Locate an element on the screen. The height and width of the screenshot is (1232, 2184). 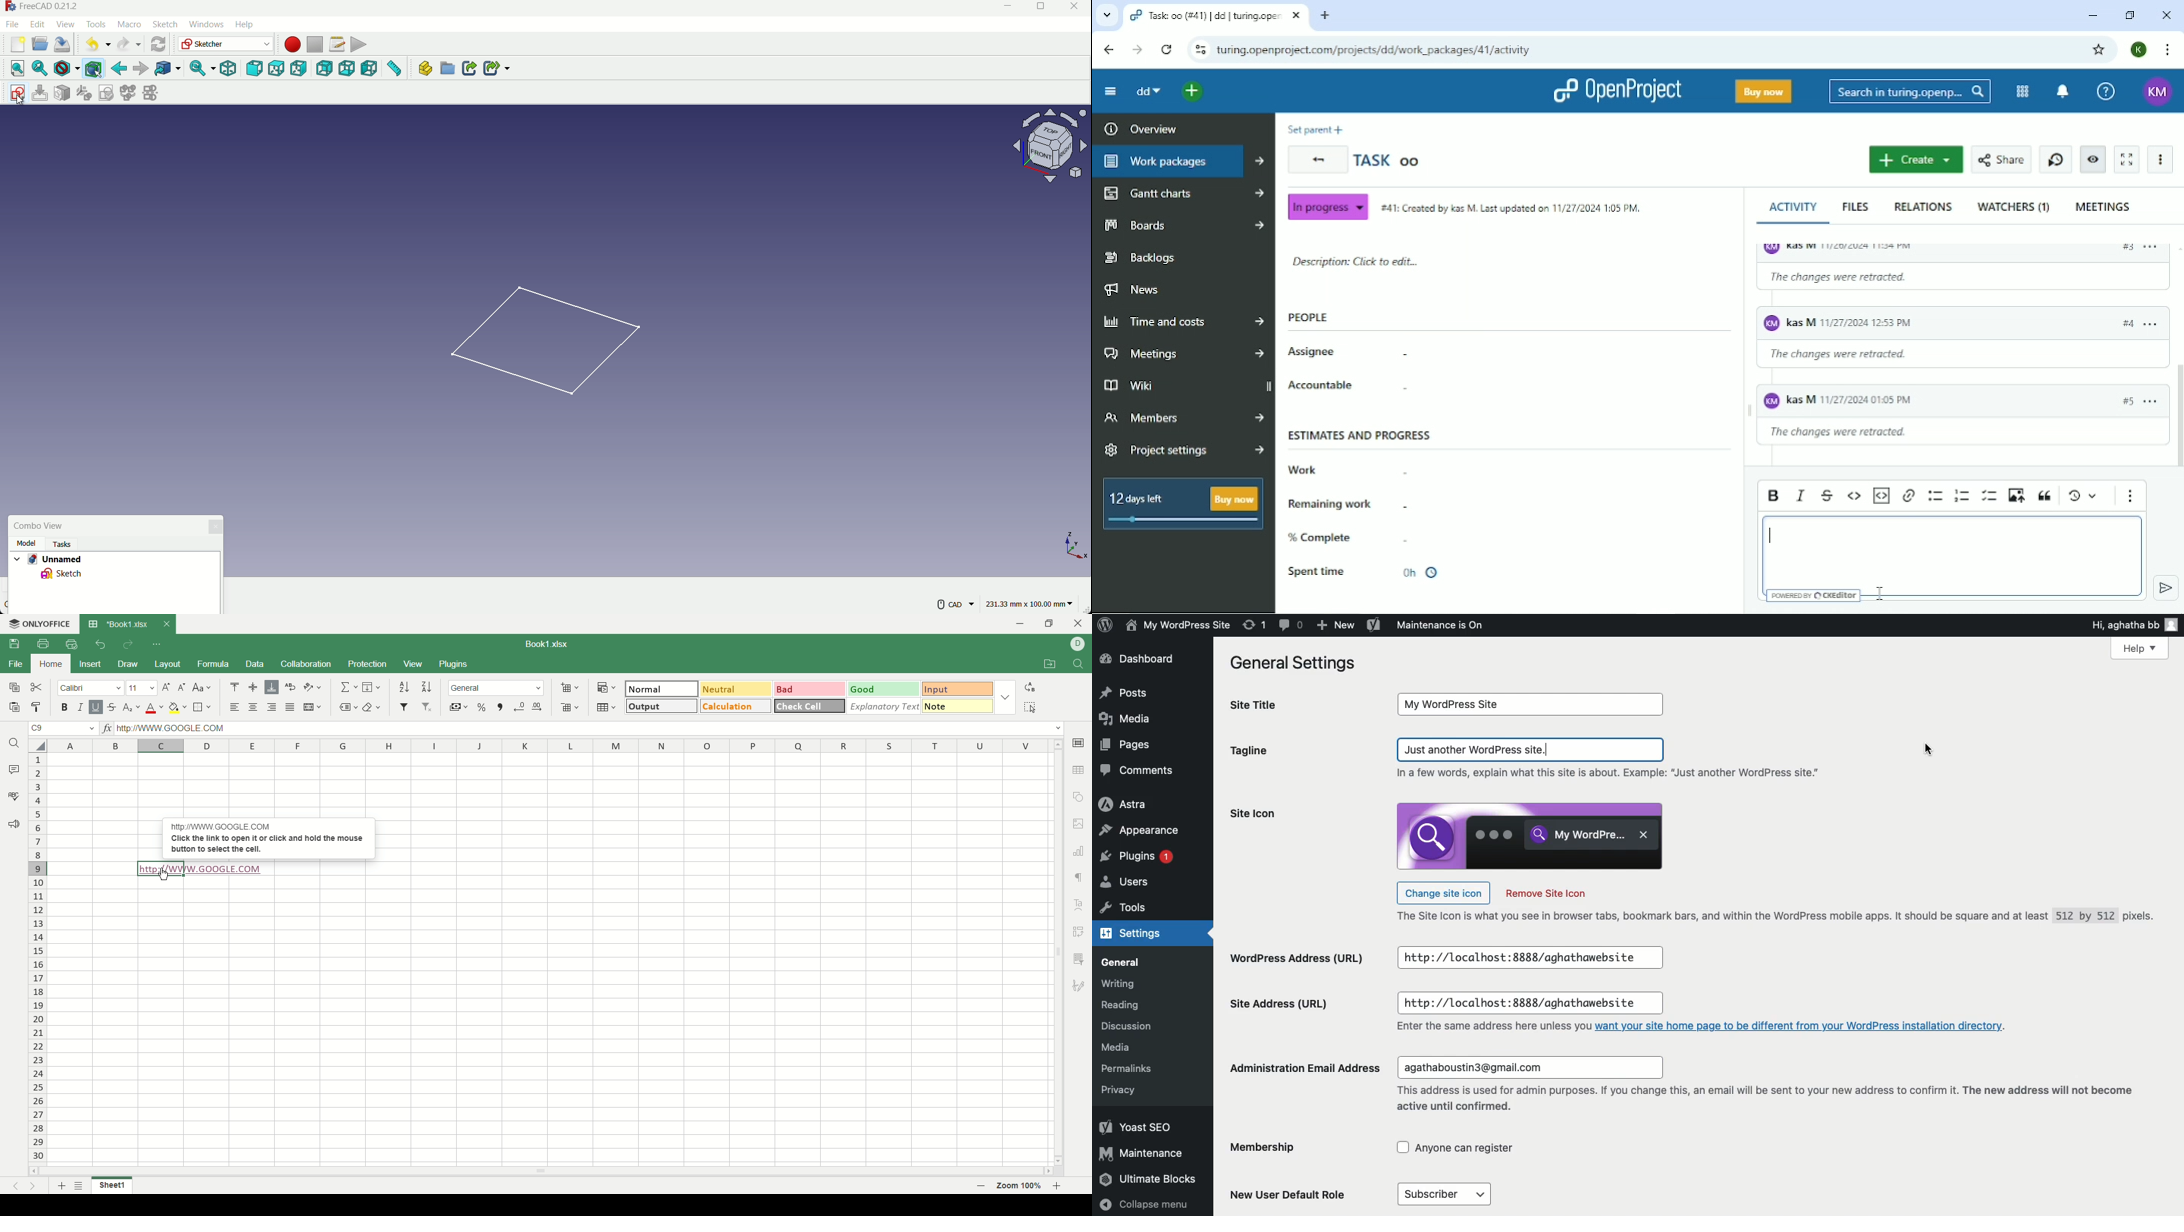
align left is located at coordinates (233, 707).